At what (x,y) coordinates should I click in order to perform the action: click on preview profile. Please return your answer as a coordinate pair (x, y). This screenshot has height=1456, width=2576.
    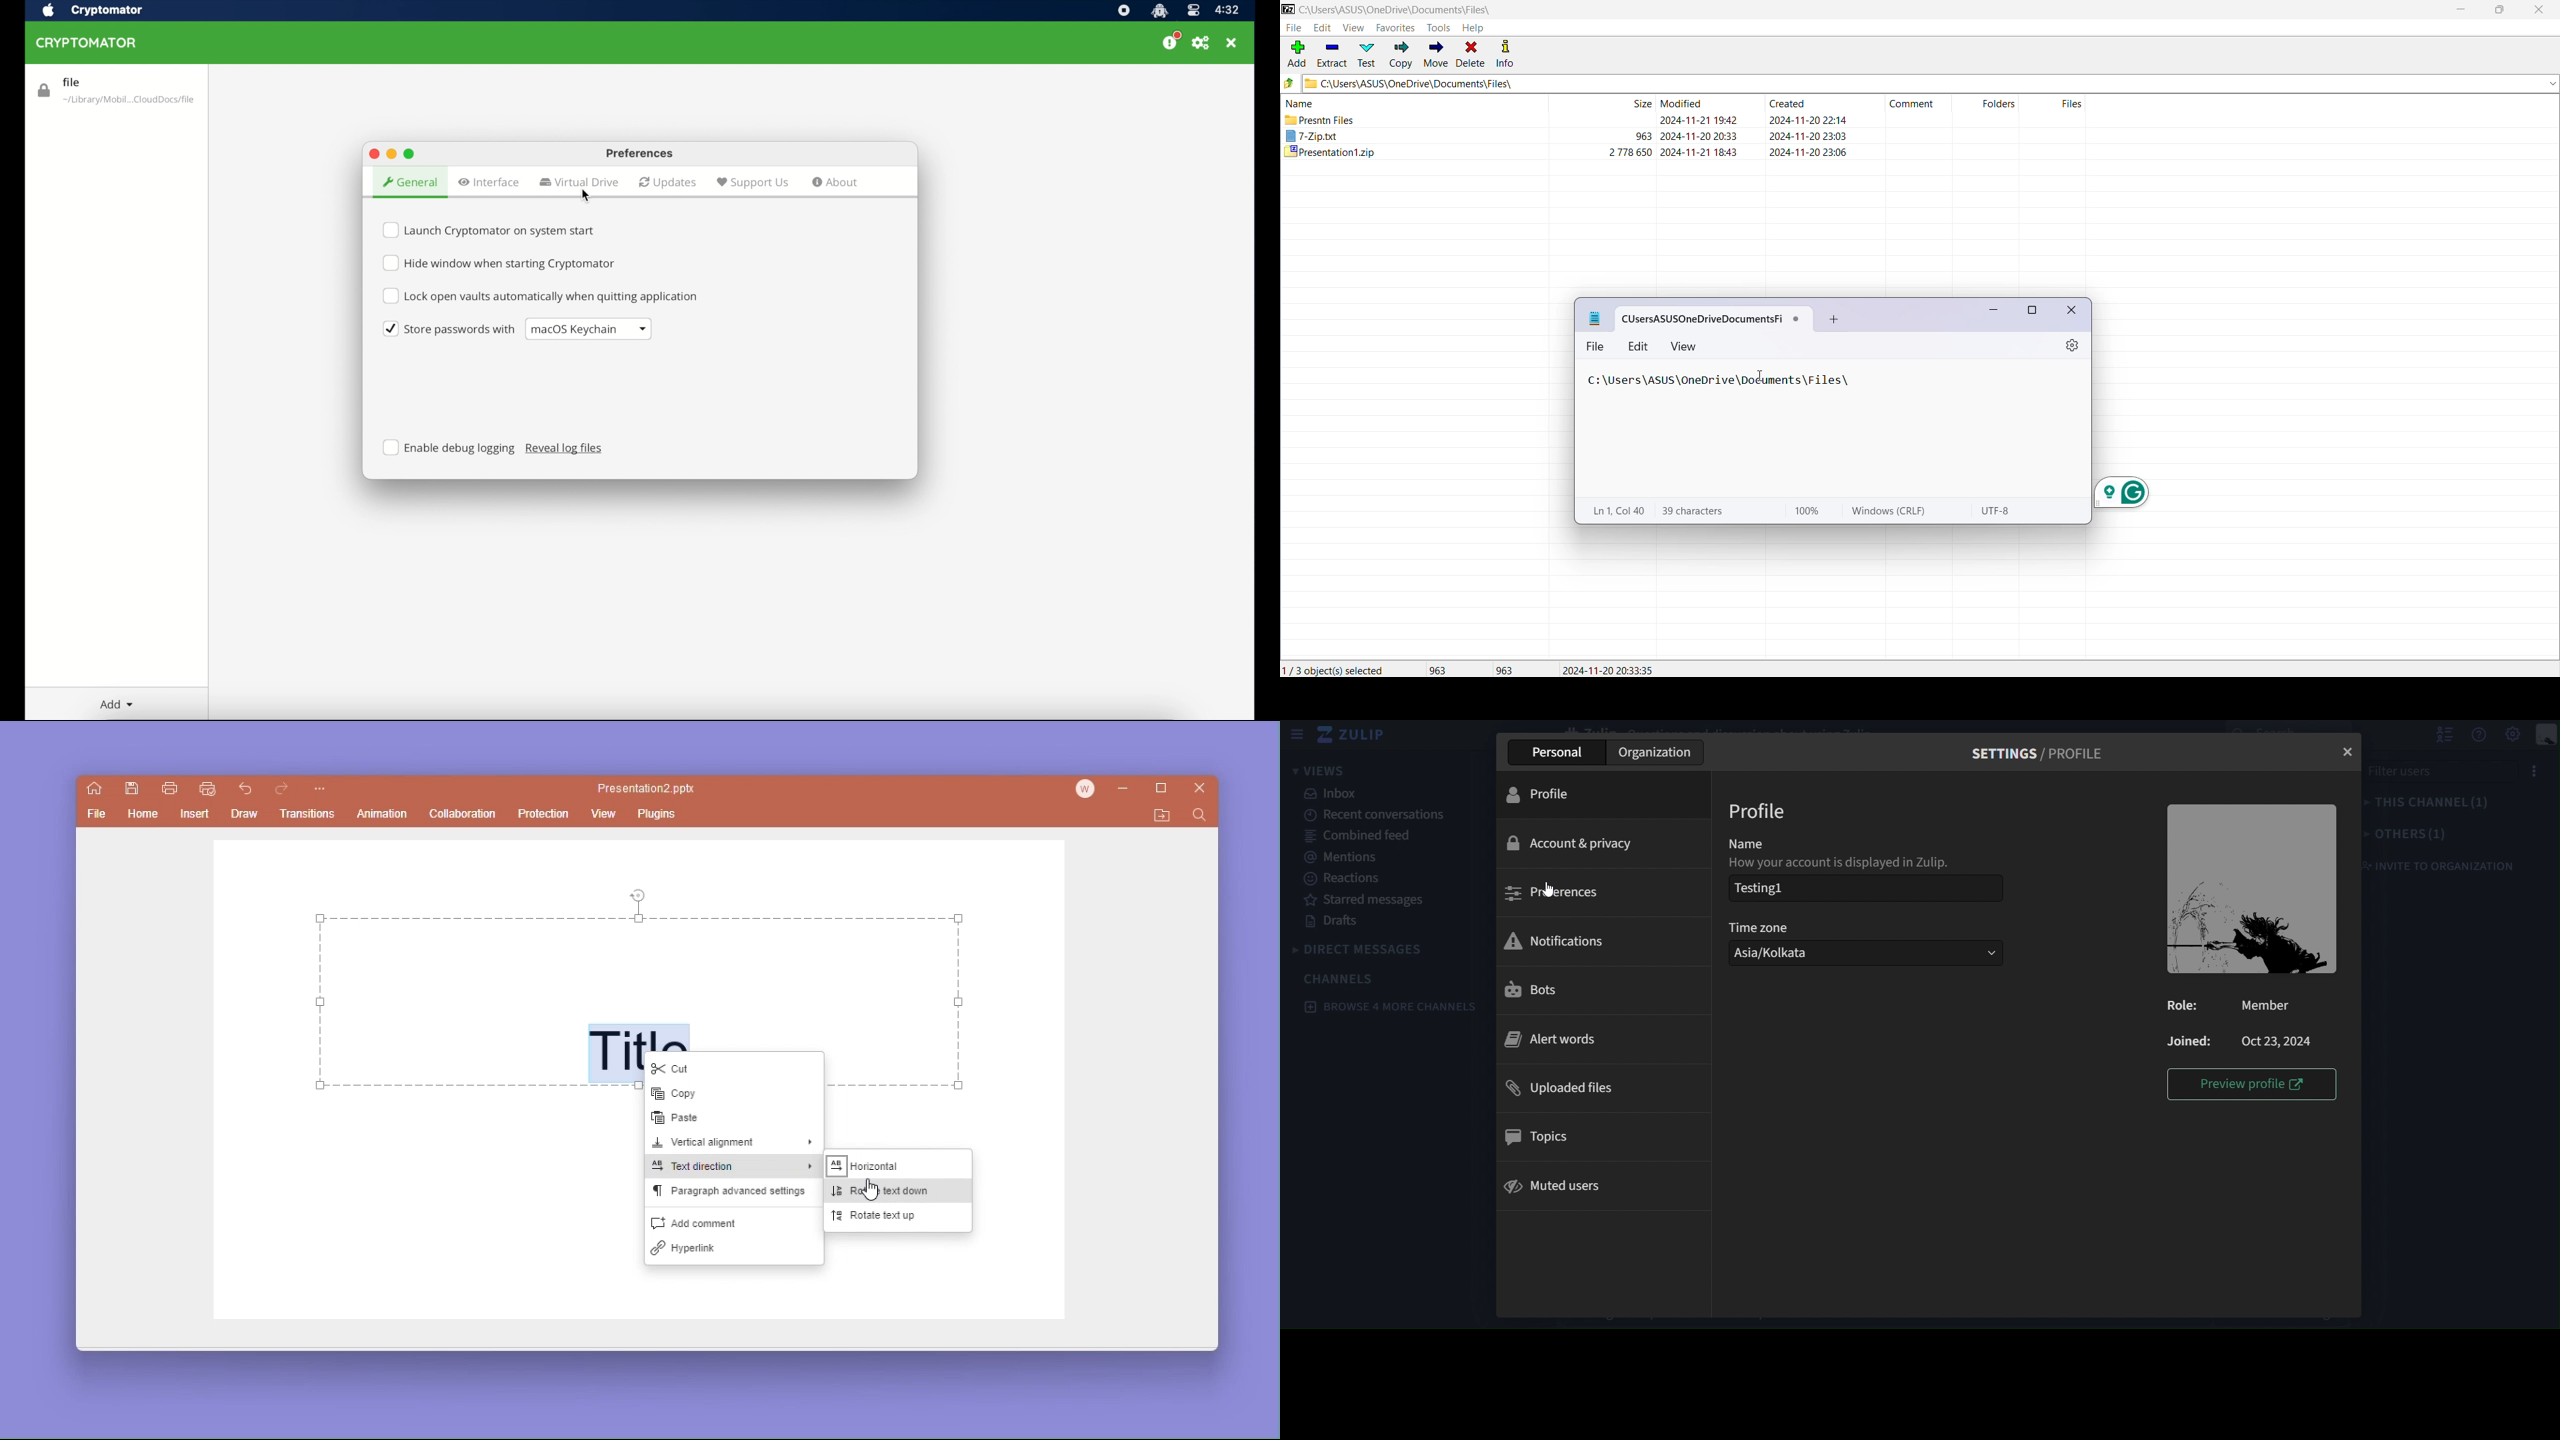
    Looking at the image, I should click on (2253, 1083).